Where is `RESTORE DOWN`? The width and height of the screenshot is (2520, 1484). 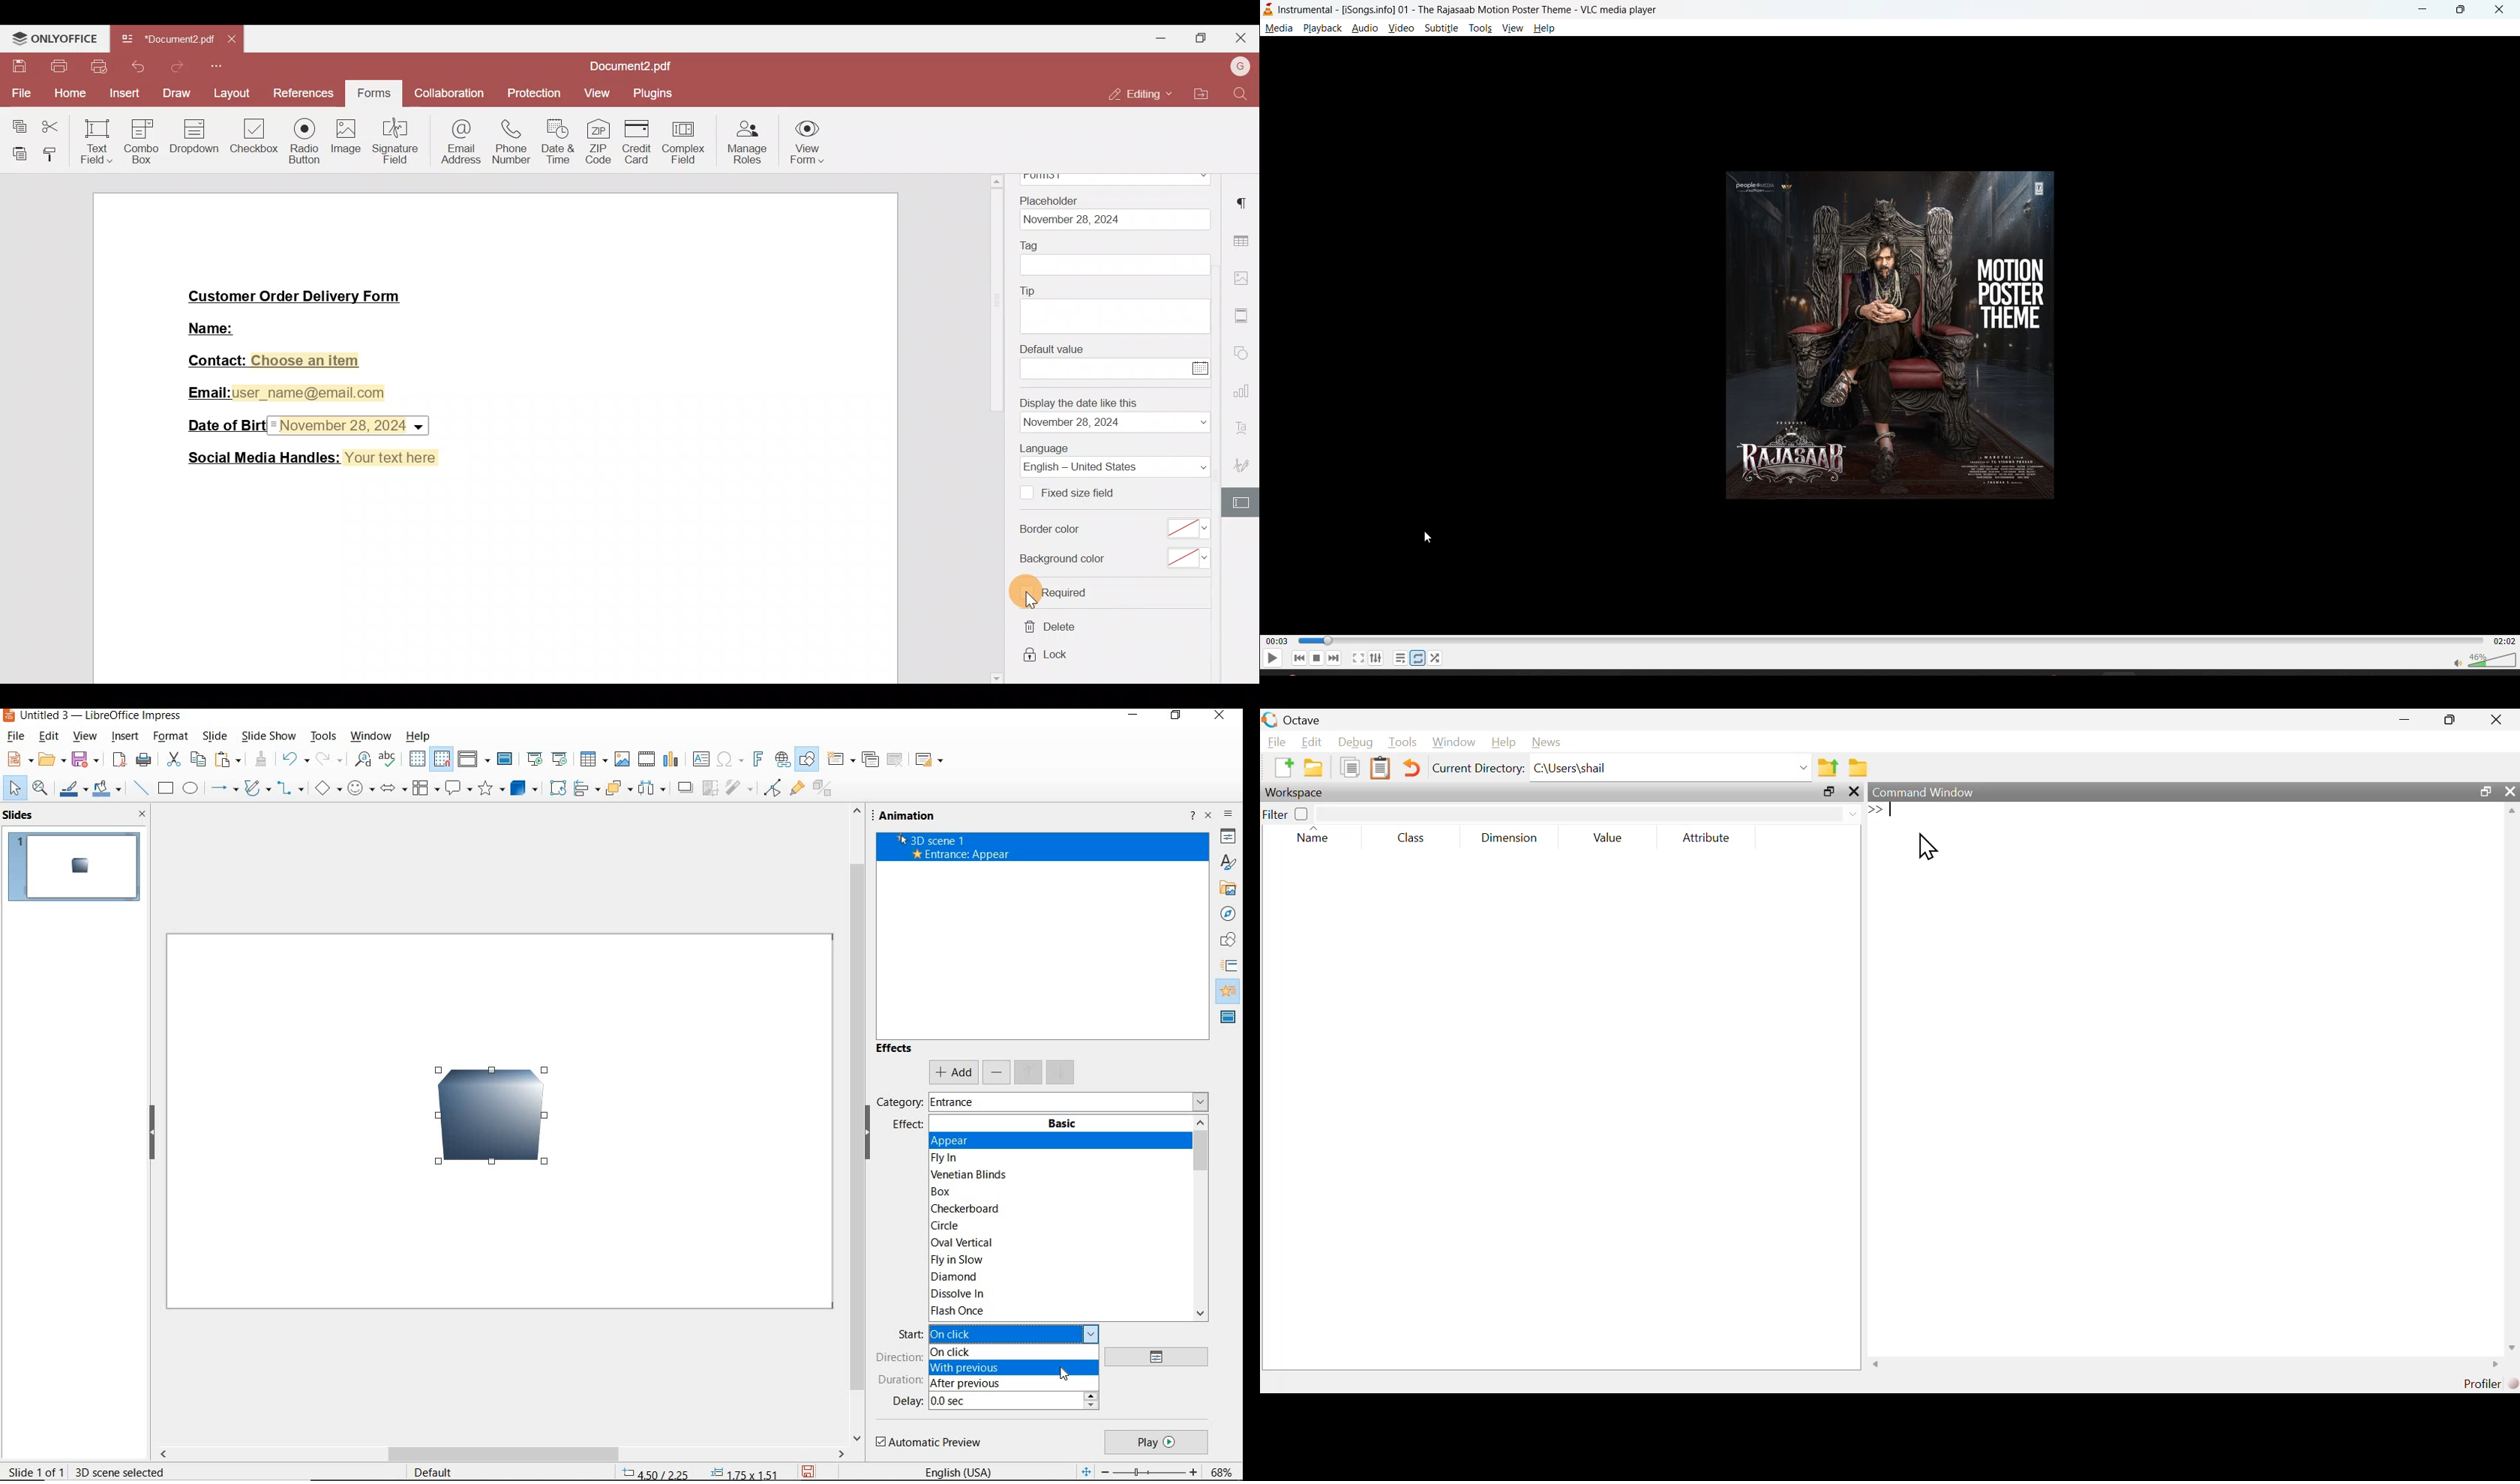 RESTORE DOWN is located at coordinates (1177, 718).